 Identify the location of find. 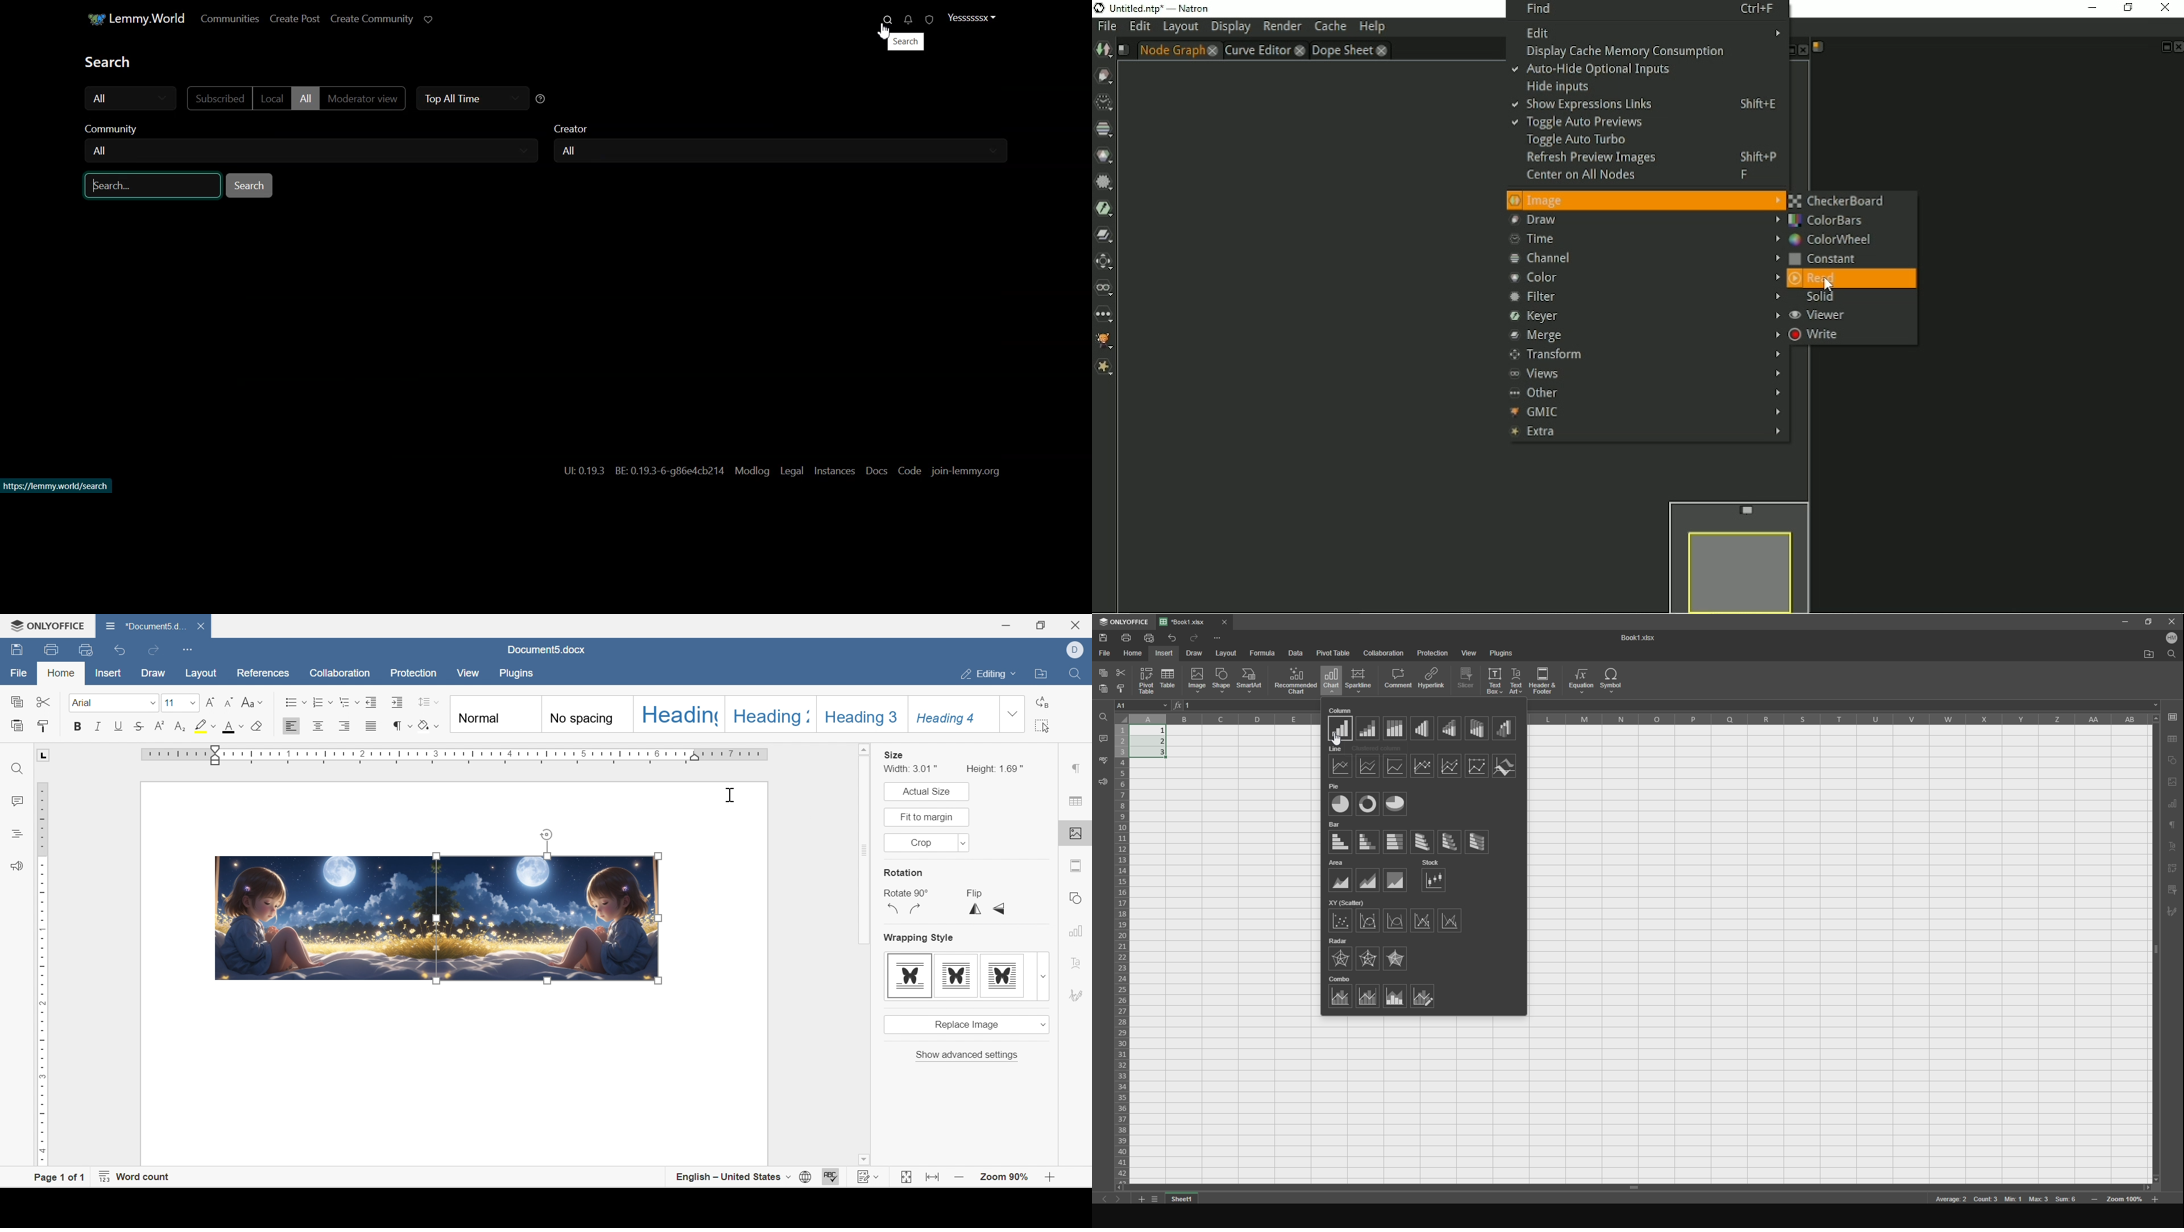
(1076, 674).